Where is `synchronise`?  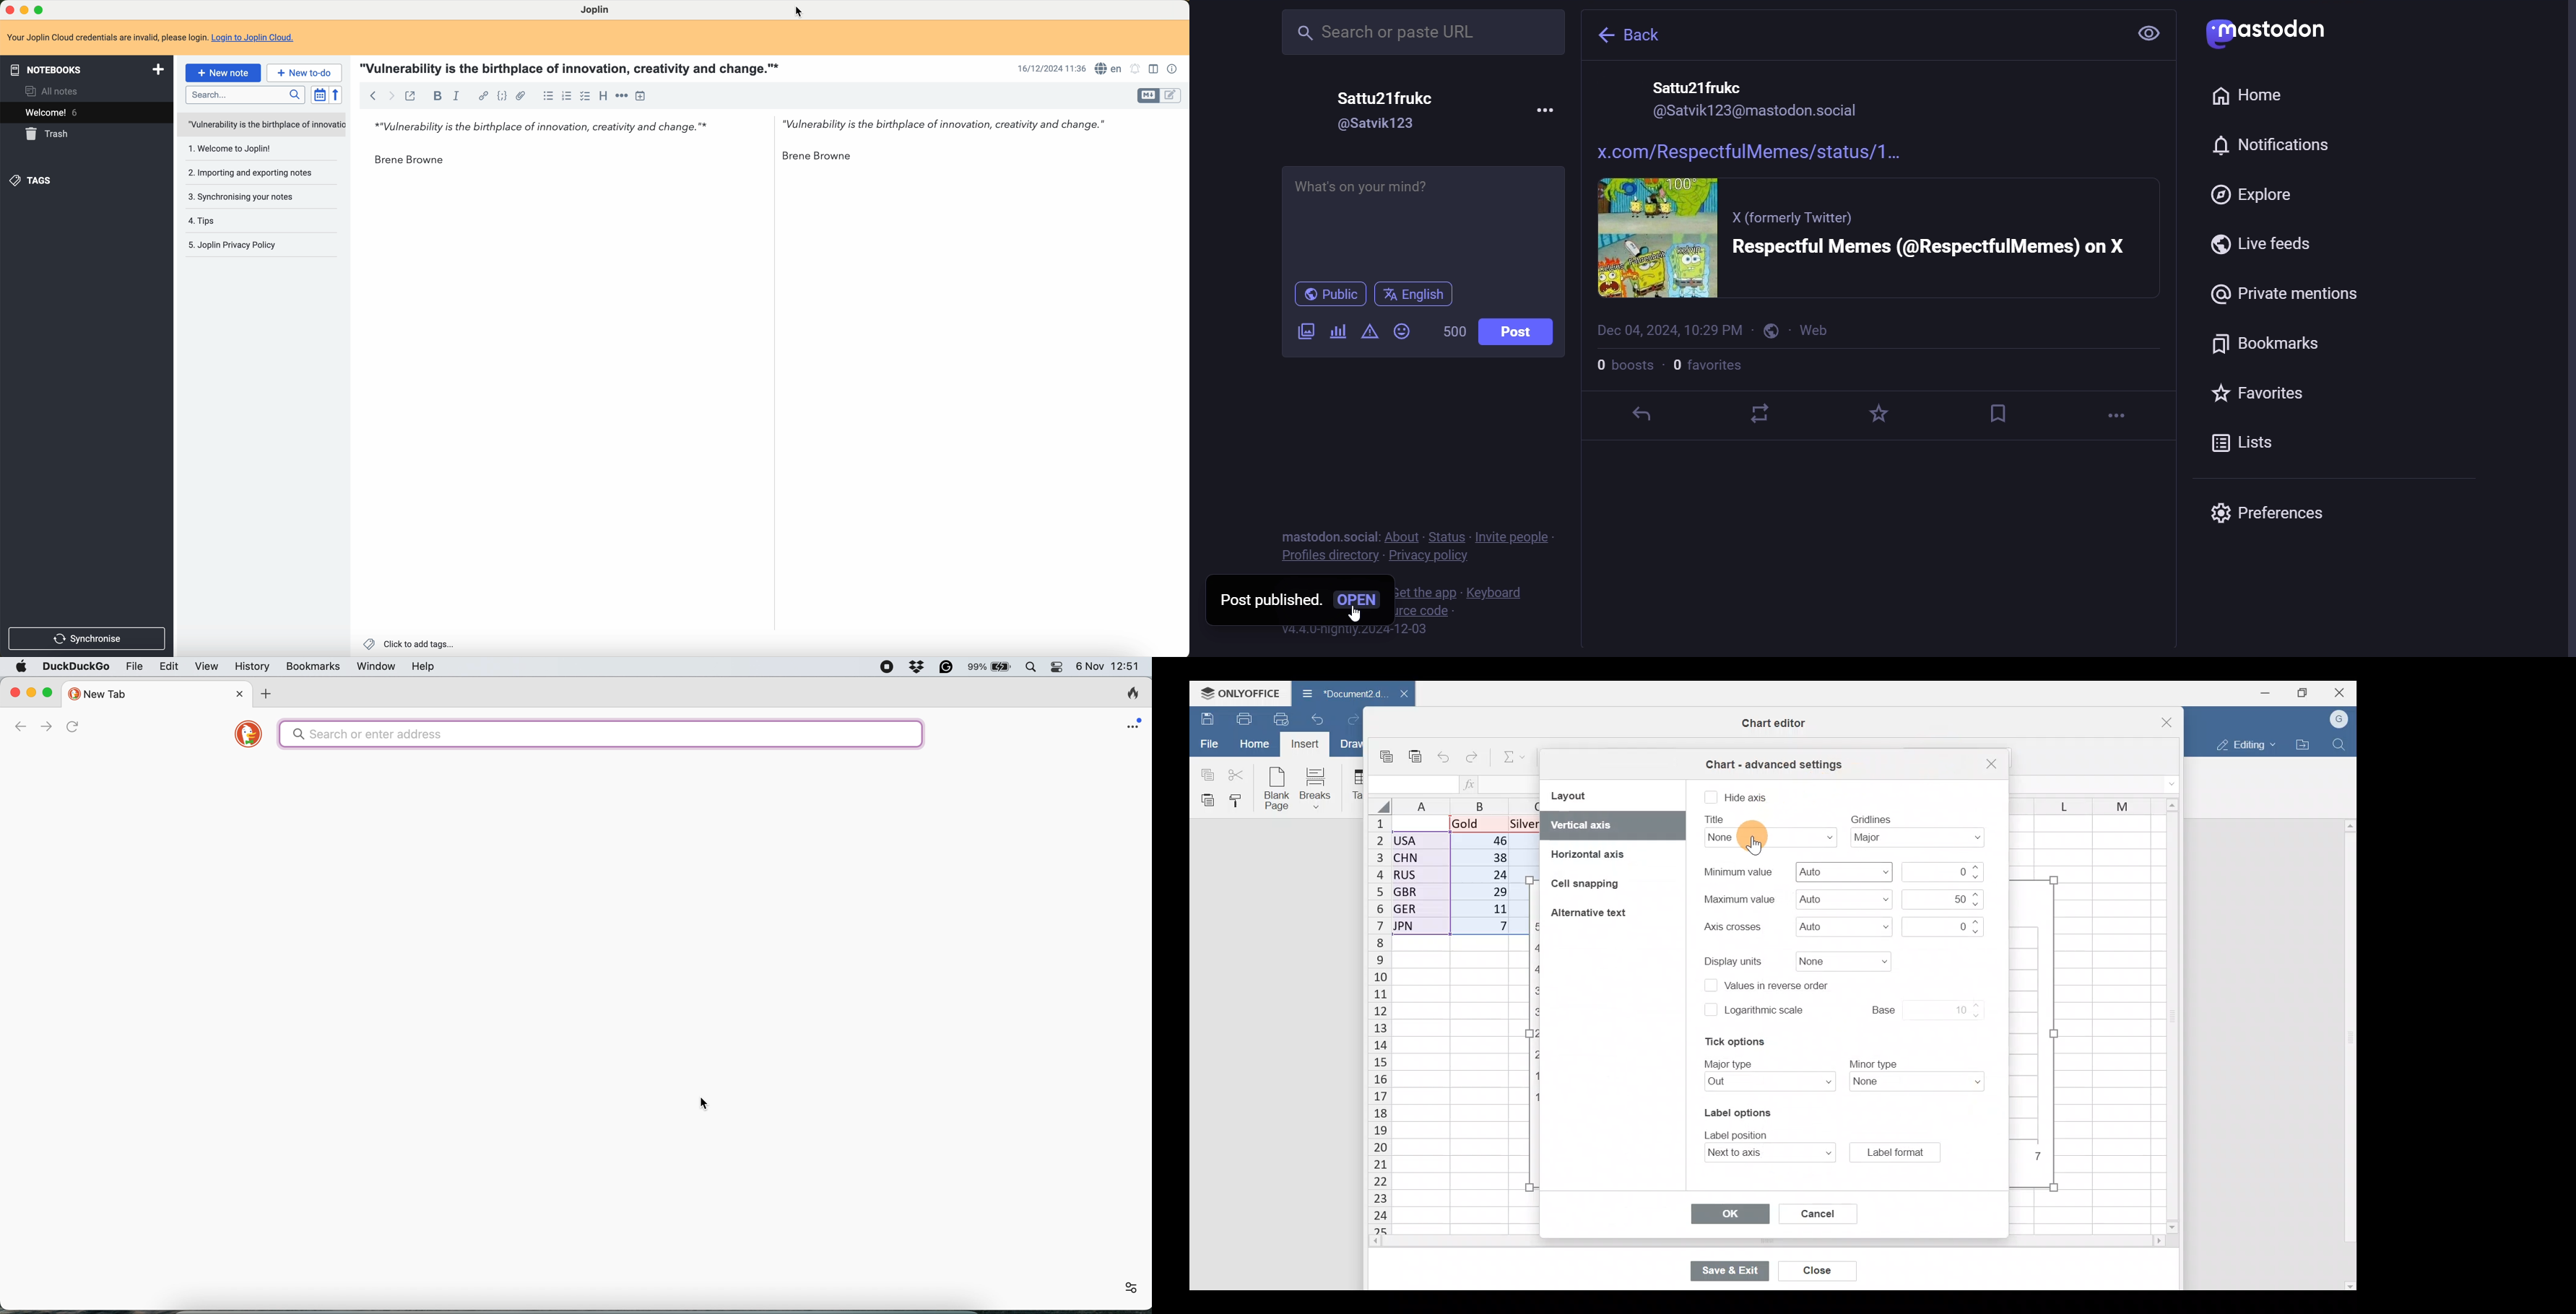 synchronise is located at coordinates (89, 638).